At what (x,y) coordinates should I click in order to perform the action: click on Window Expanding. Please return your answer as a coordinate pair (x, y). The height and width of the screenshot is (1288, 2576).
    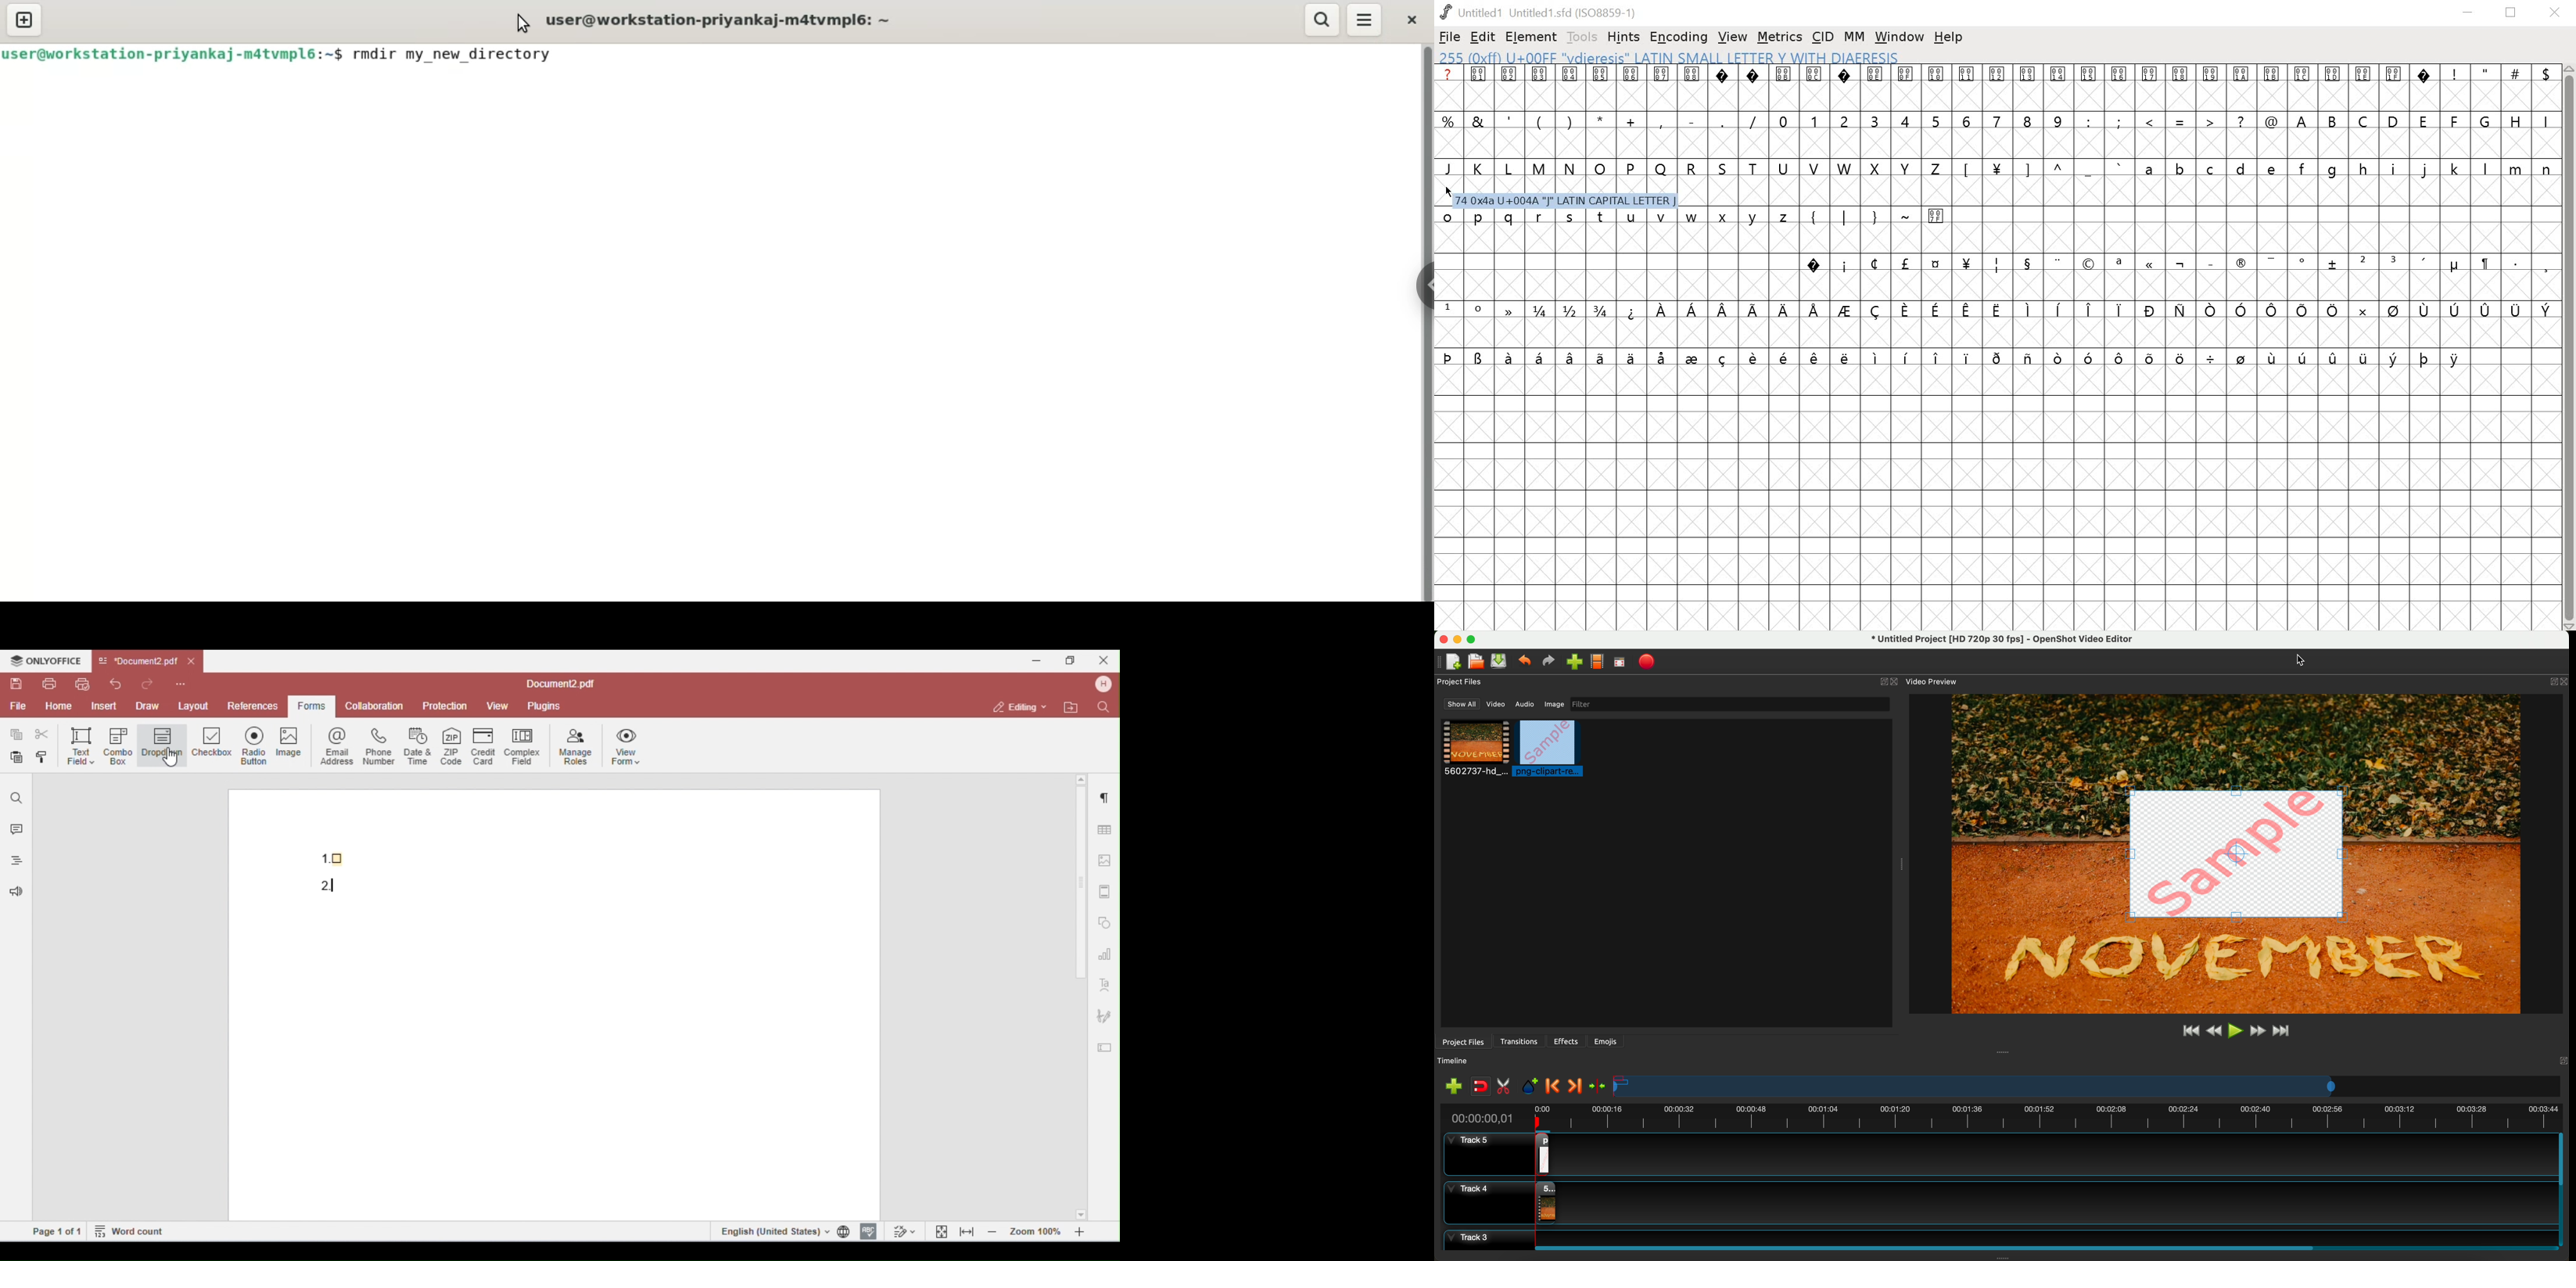
    Looking at the image, I should click on (2004, 1257).